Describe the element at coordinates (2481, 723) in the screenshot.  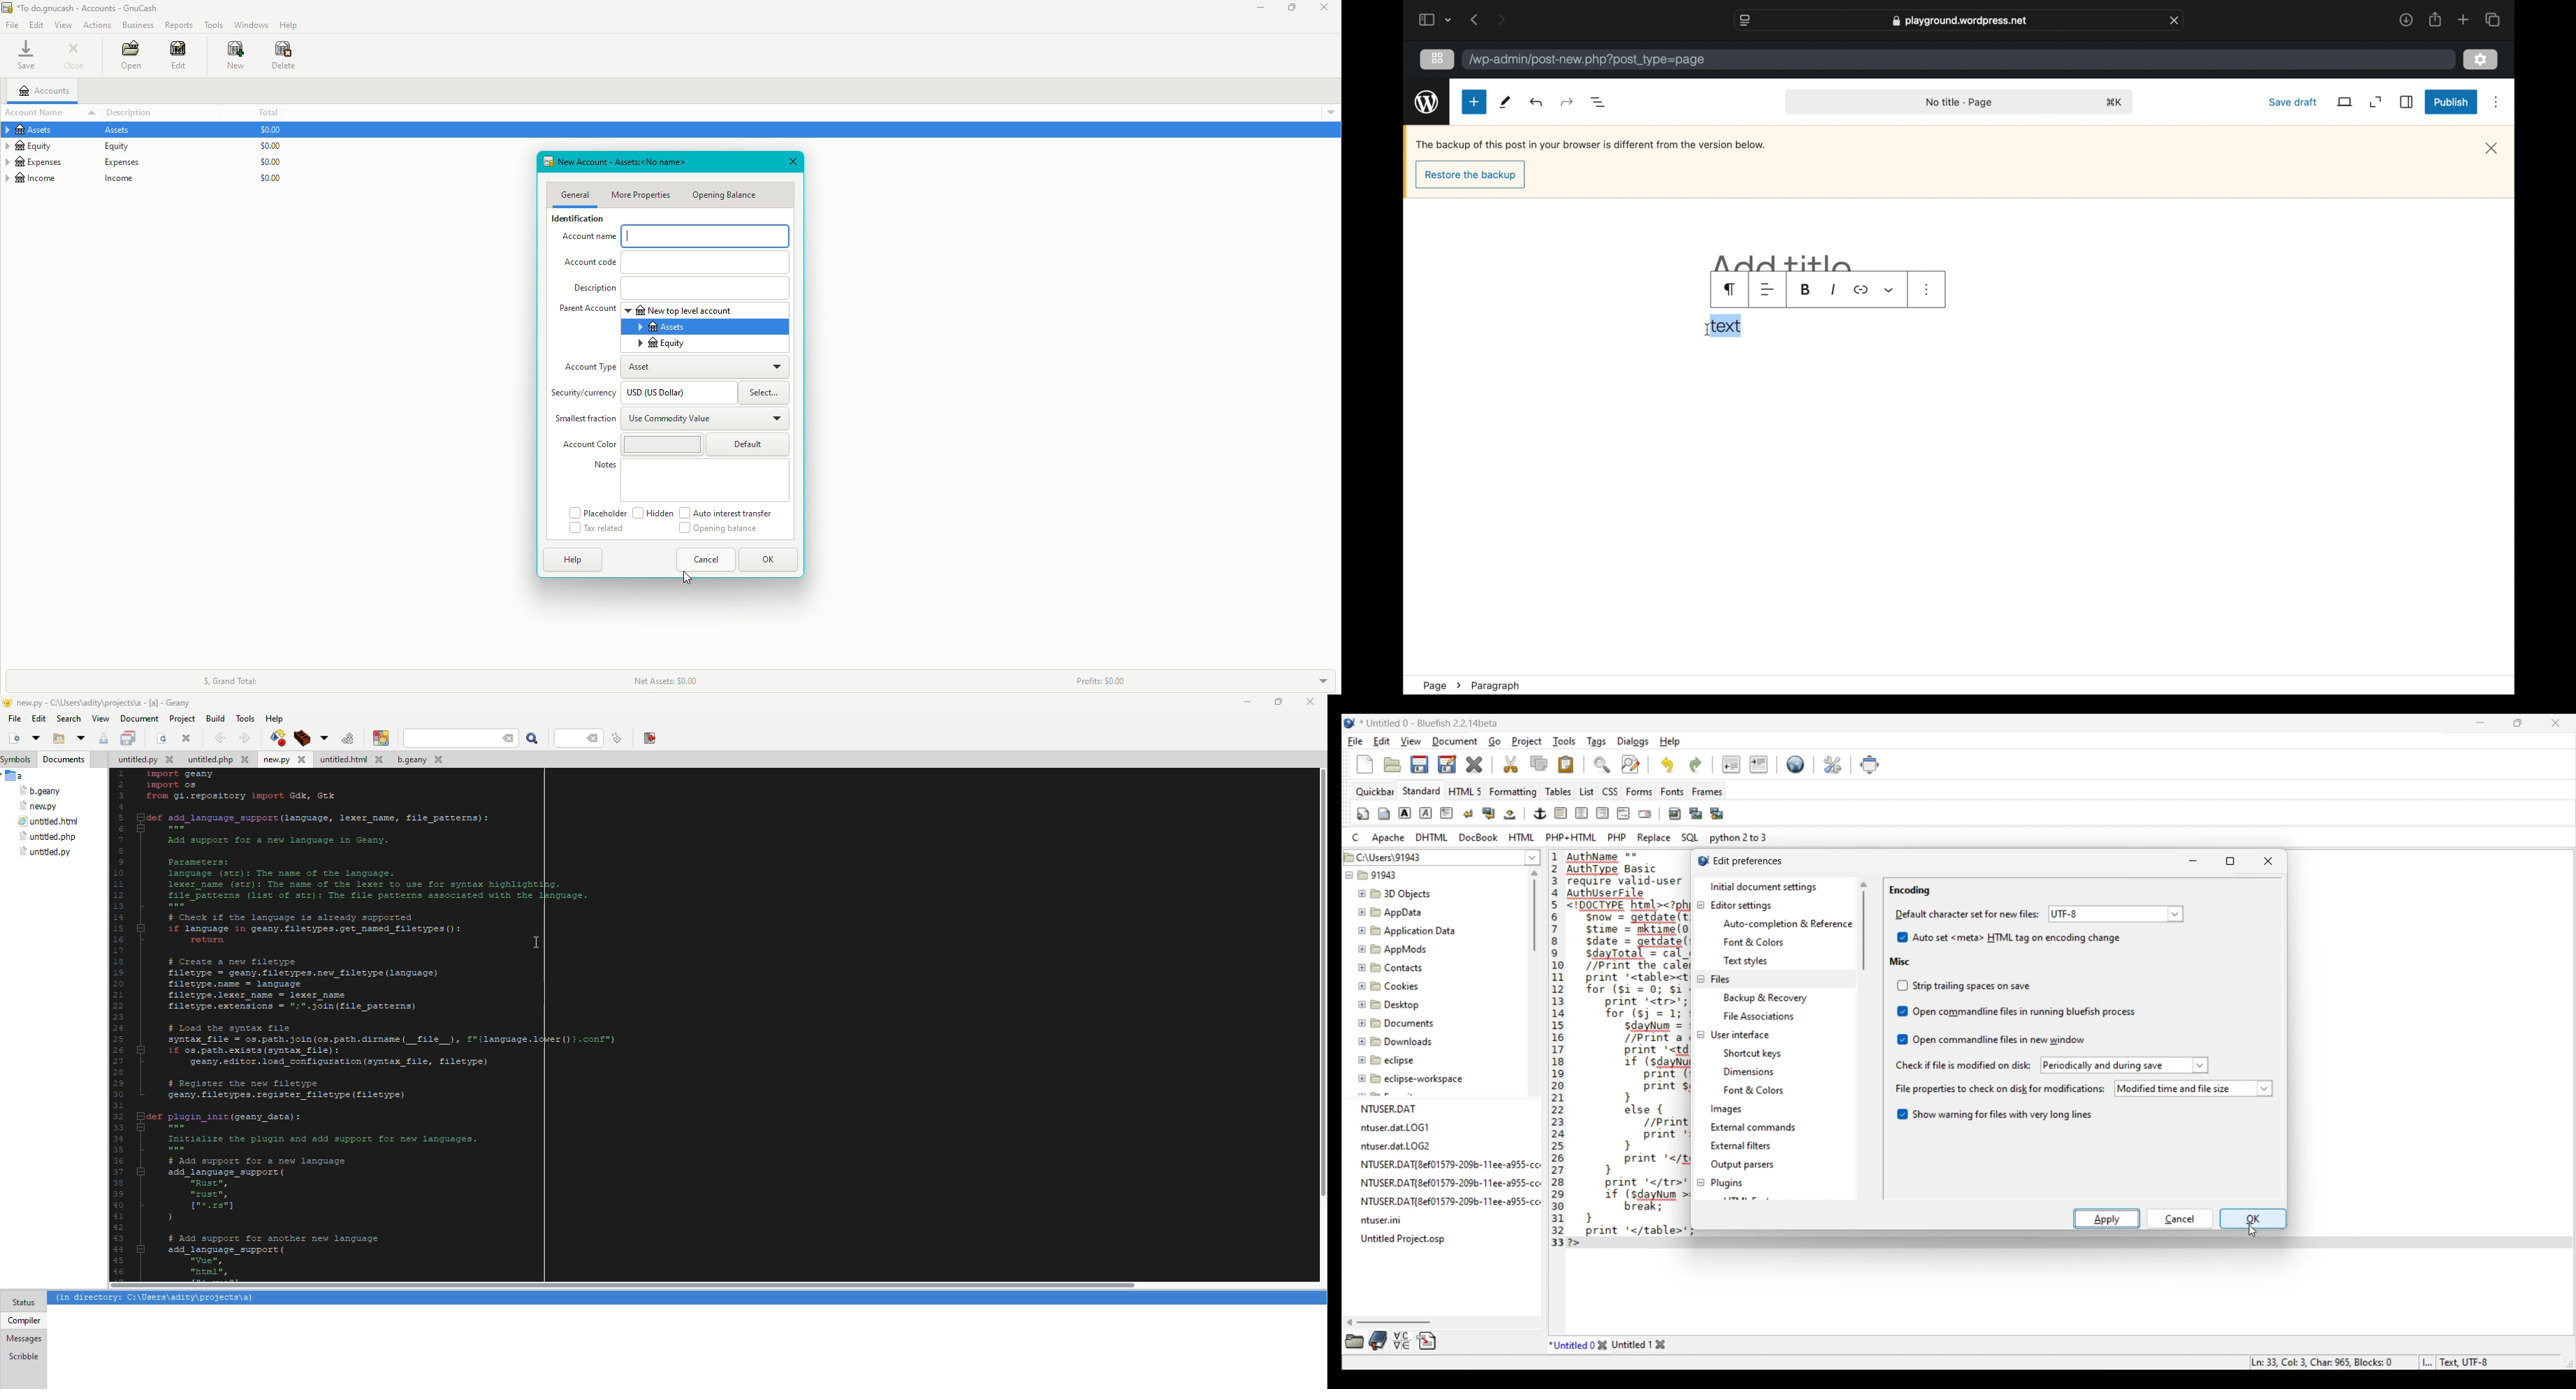
I see `Minimize` at that location.